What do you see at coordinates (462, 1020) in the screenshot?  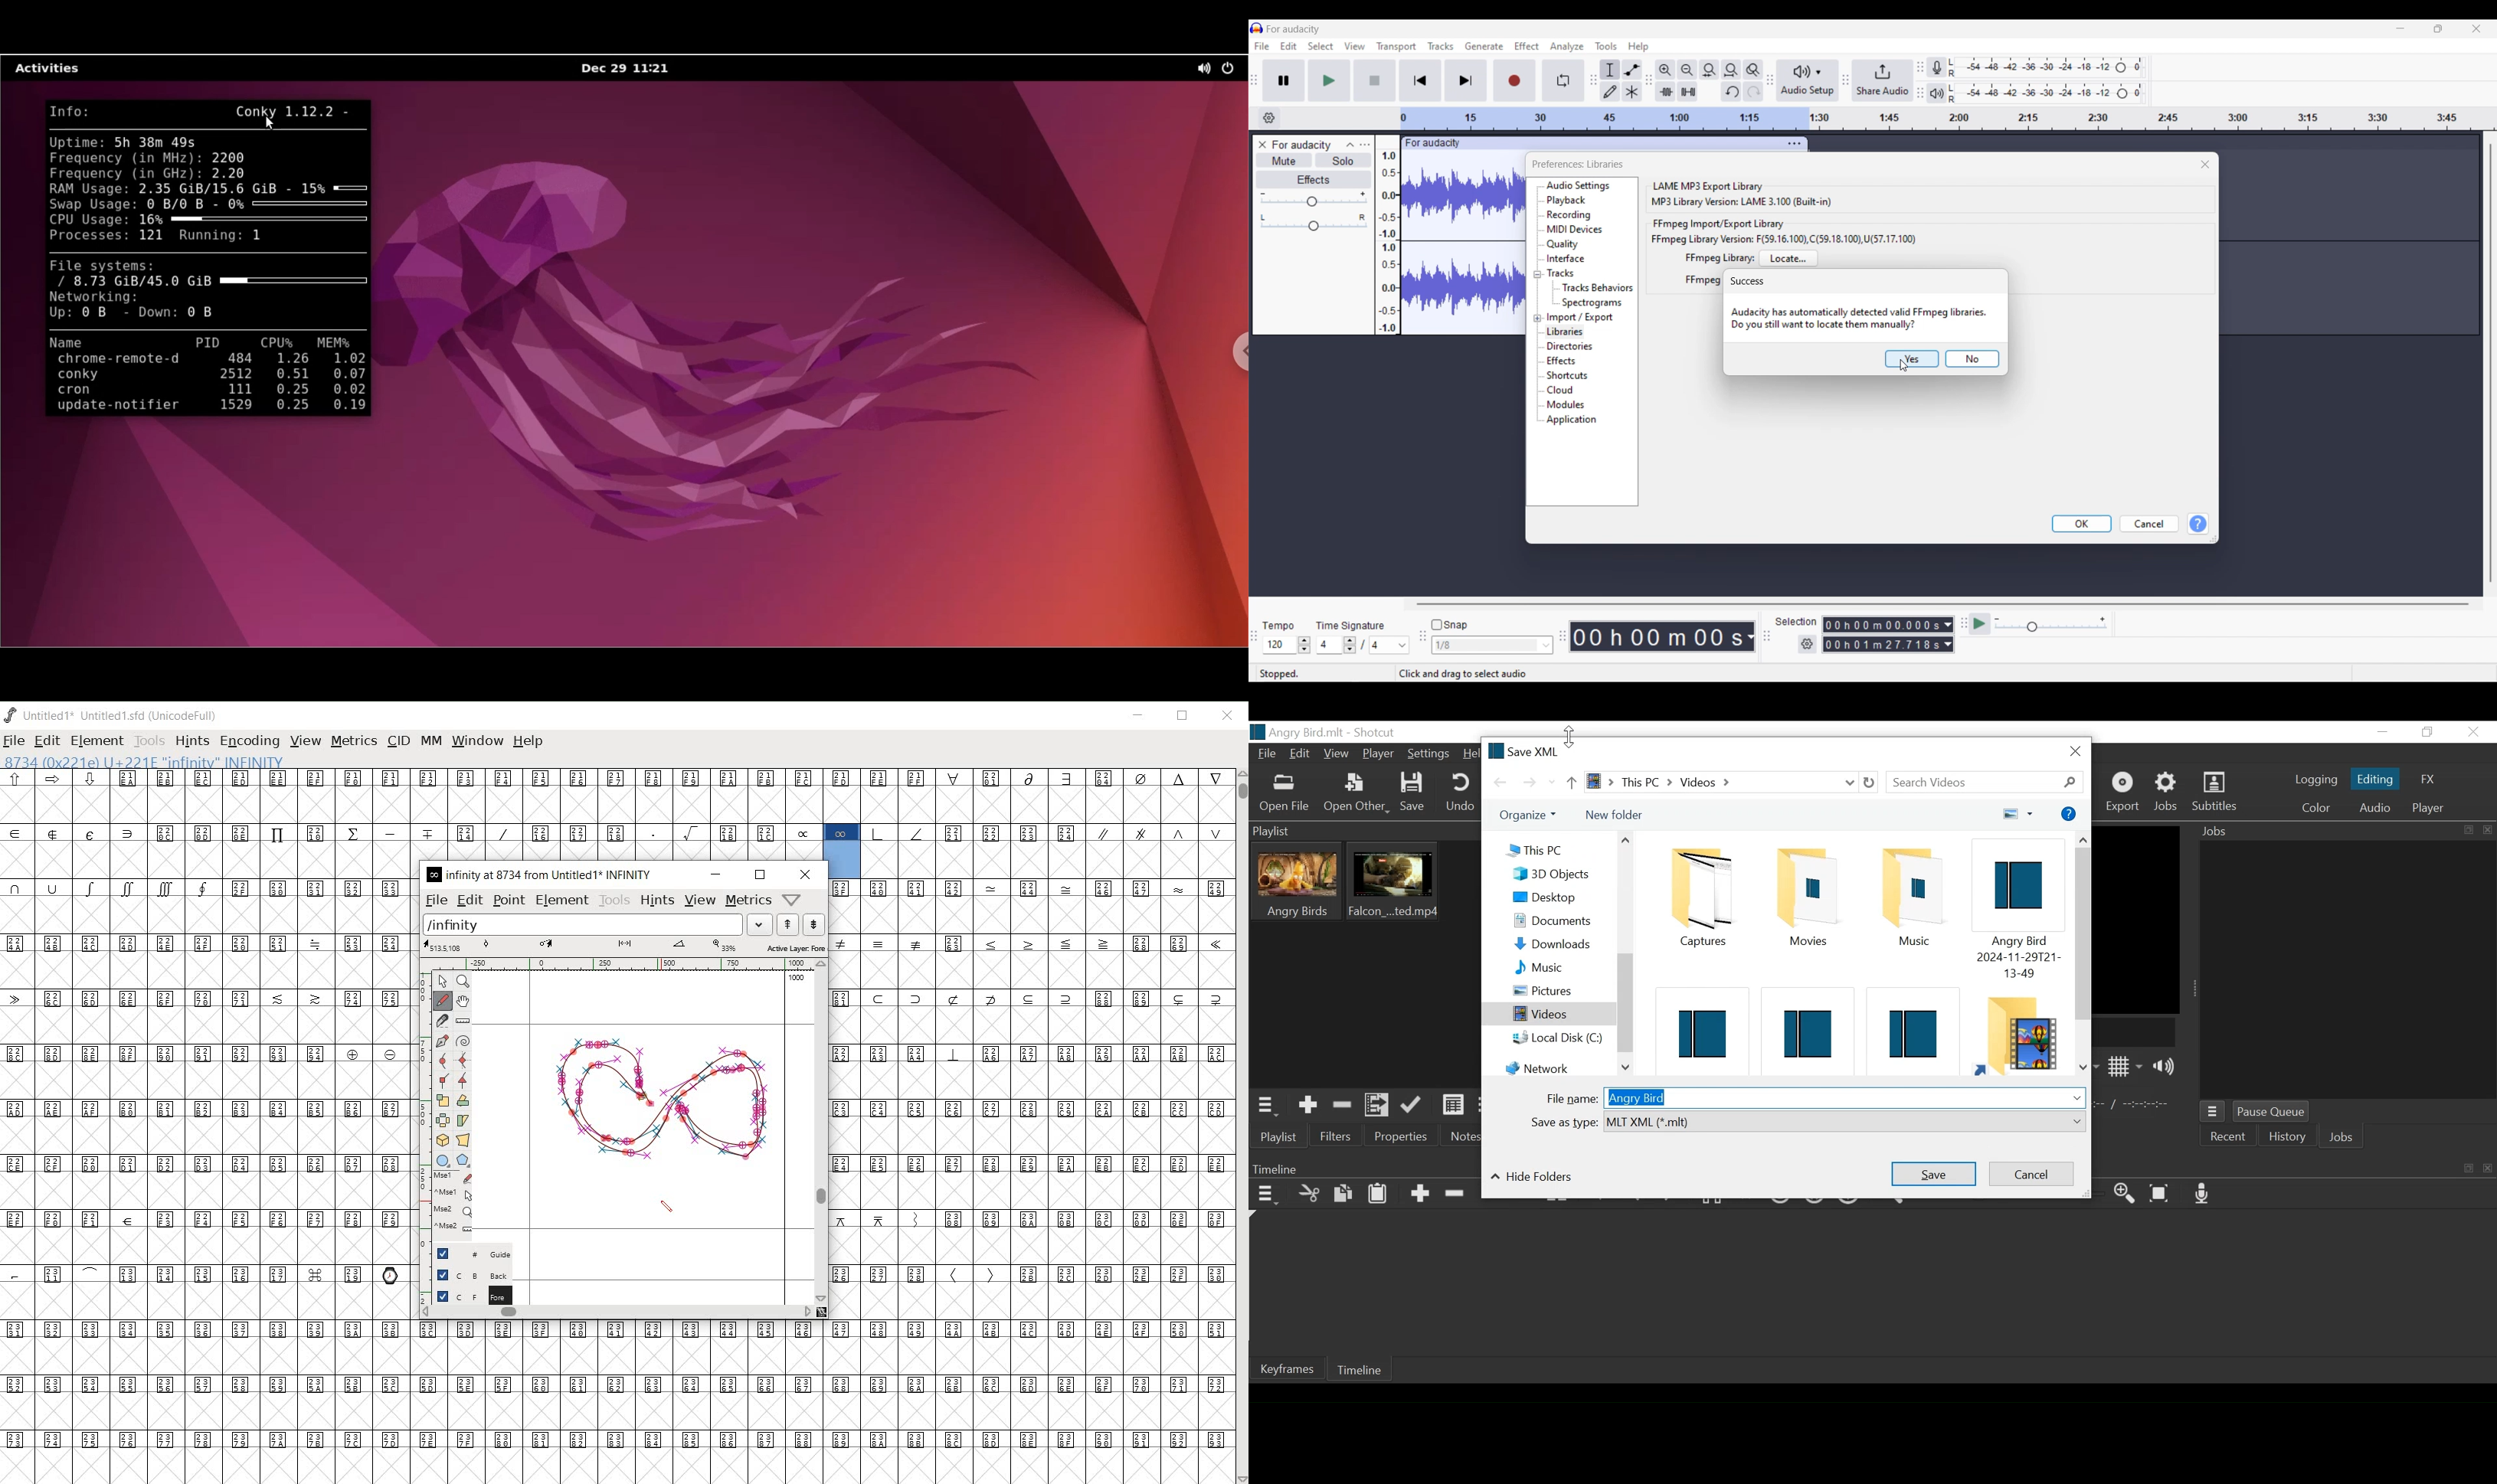 I see `measure a distance, angle between points` at bounding box center [462, 1020].